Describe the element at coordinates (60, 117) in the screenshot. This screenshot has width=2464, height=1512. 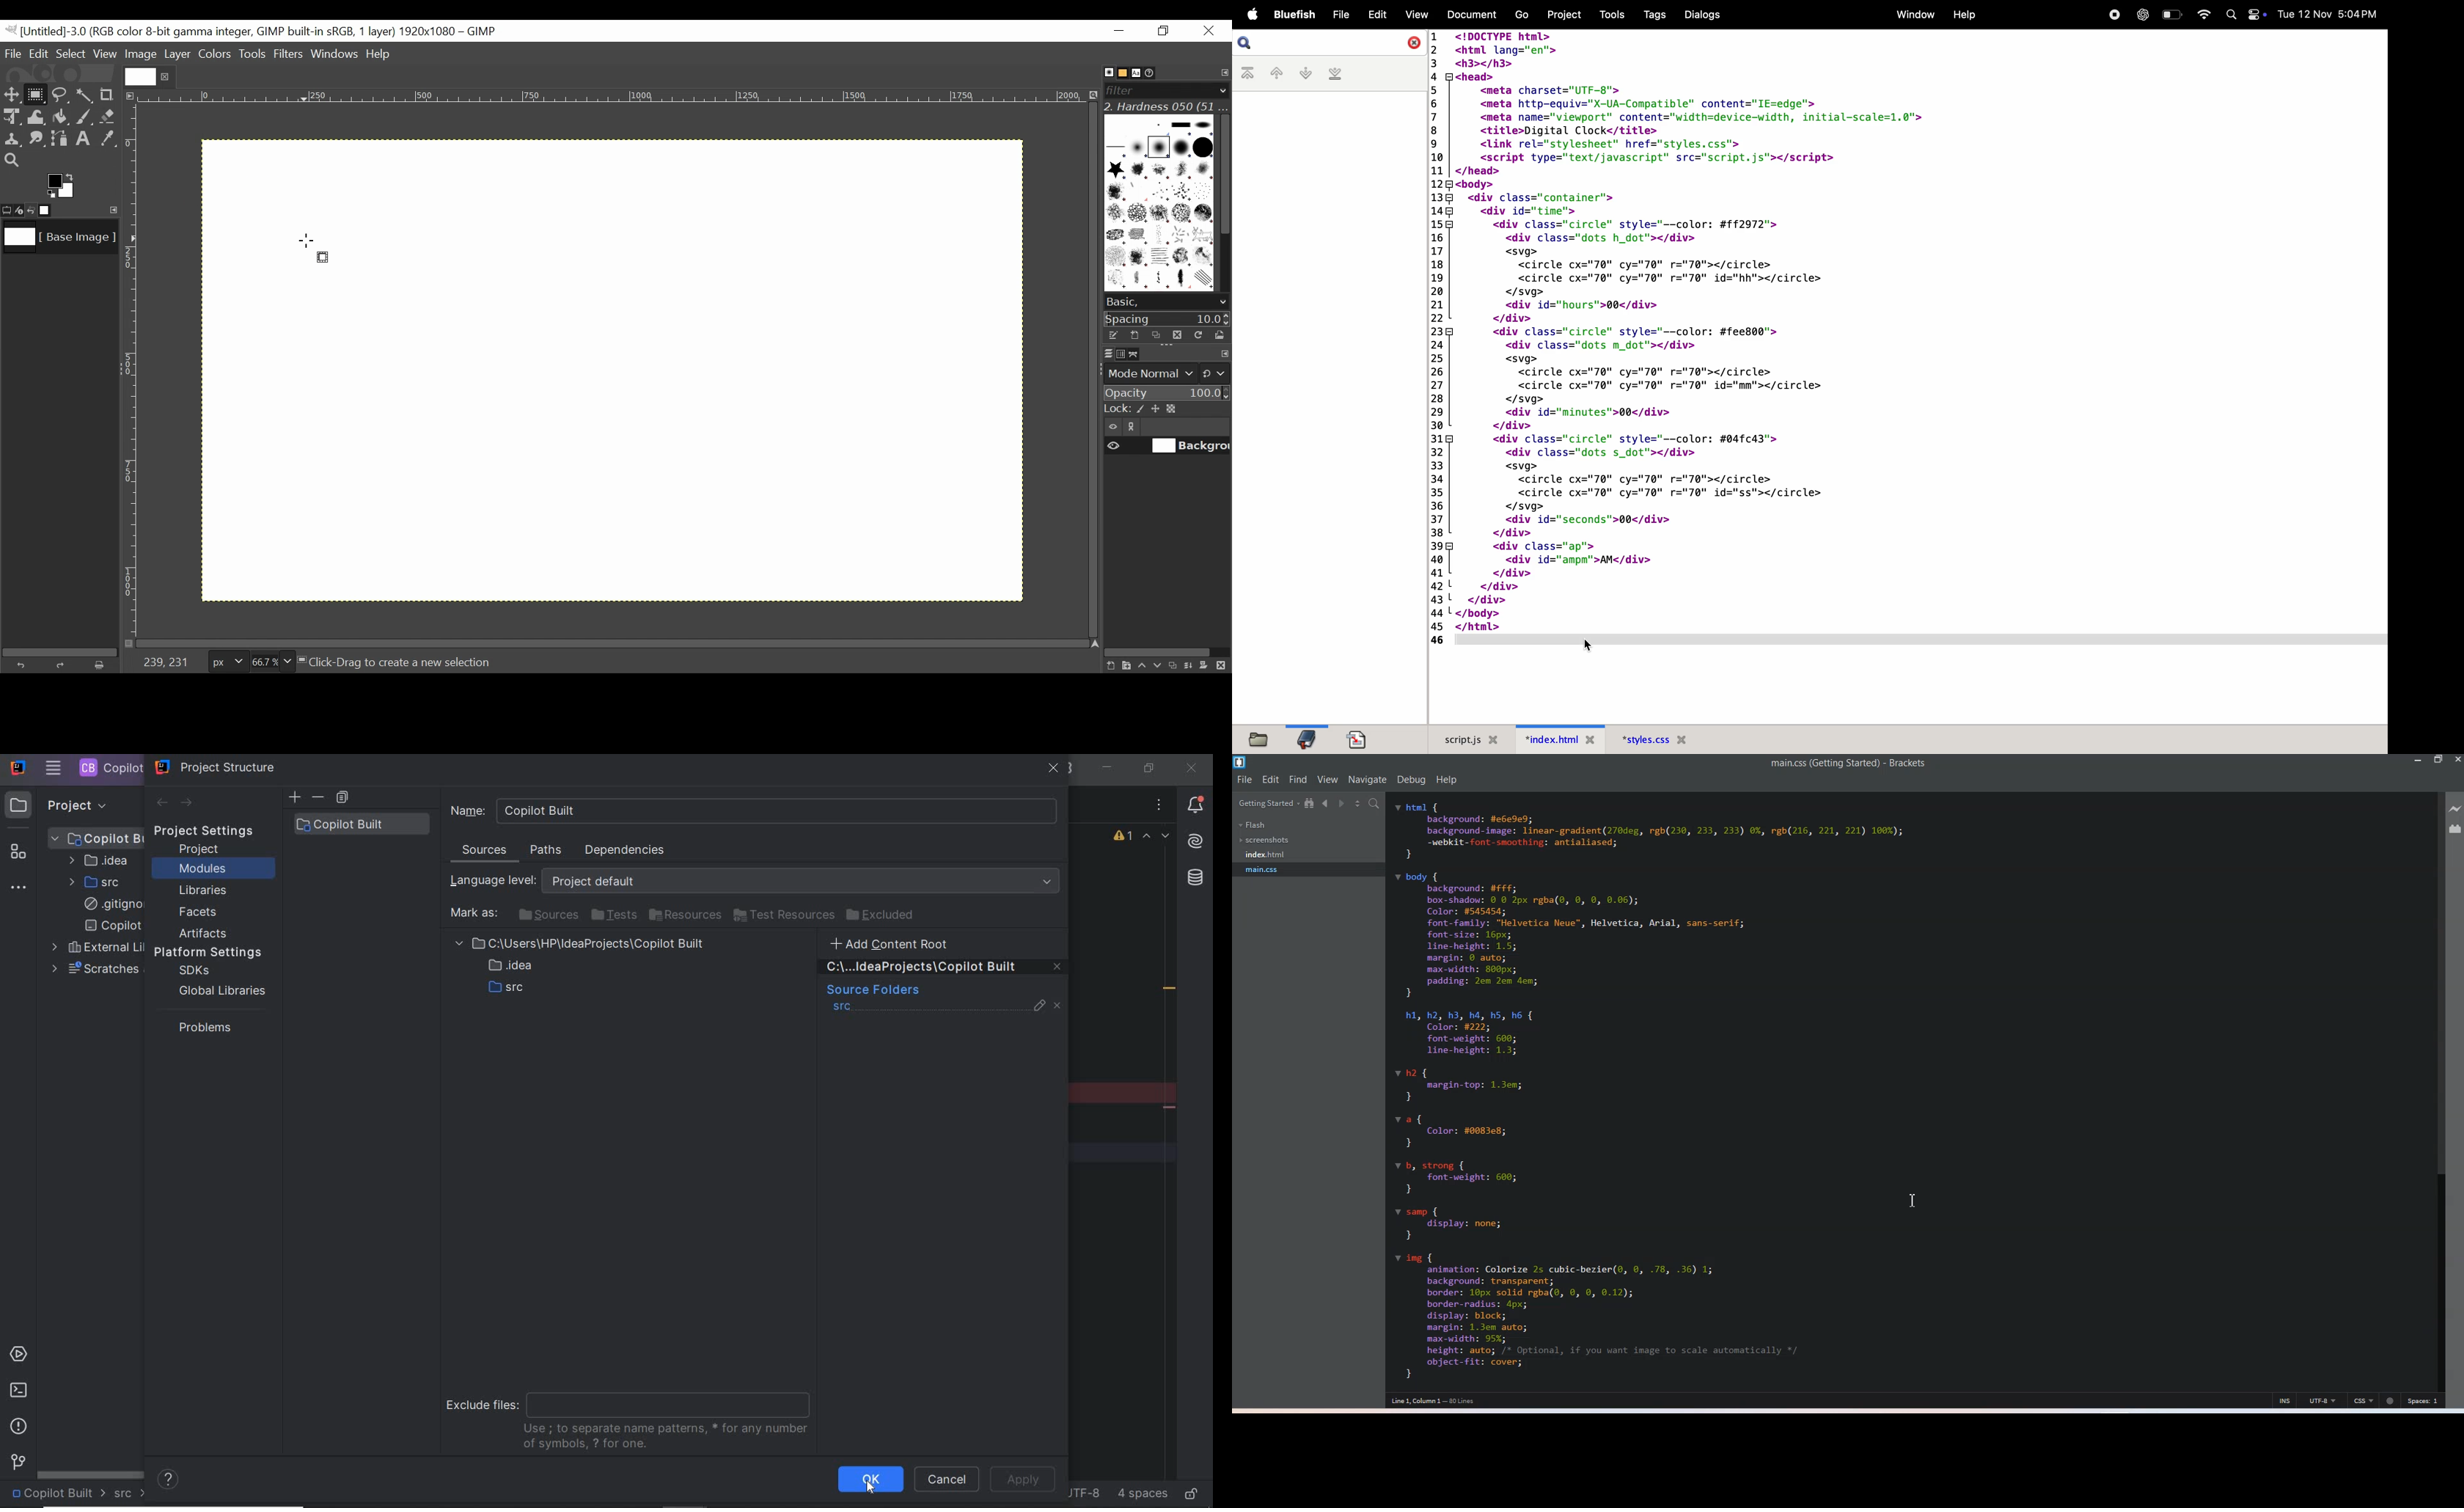
I see `Bucket Fill tool` at that location.